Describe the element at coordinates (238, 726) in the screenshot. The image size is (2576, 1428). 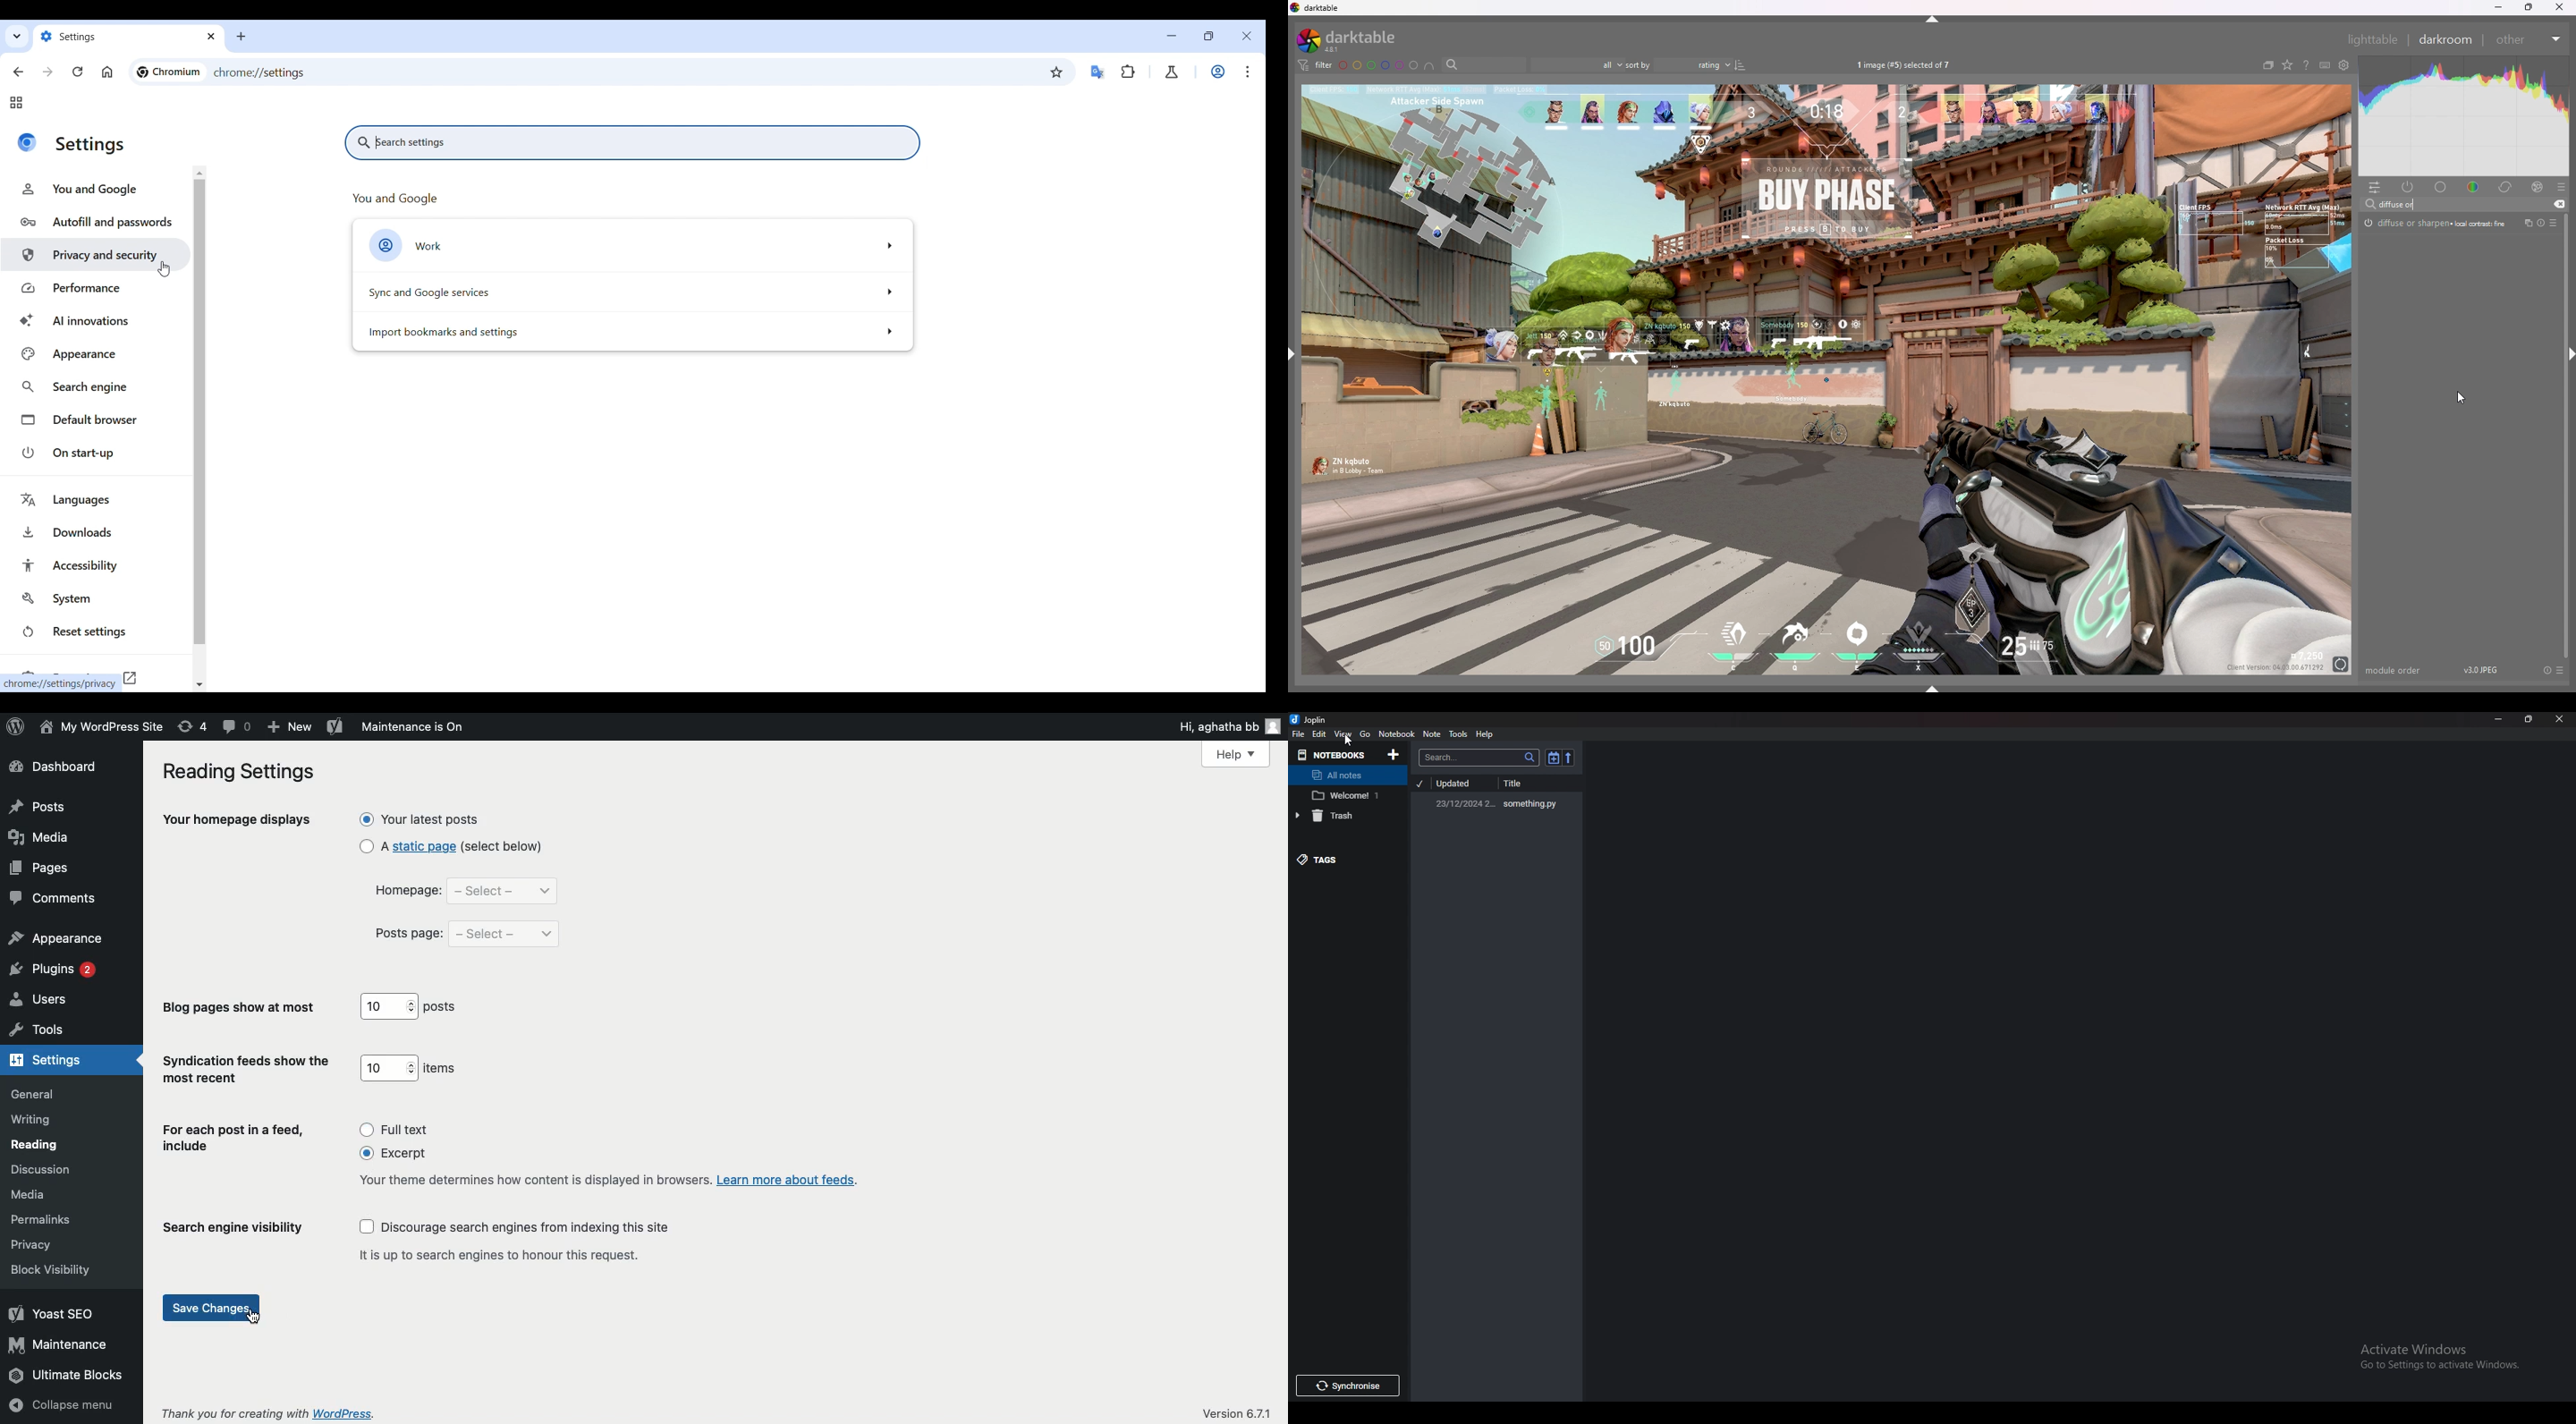
I see `comment` at that location.